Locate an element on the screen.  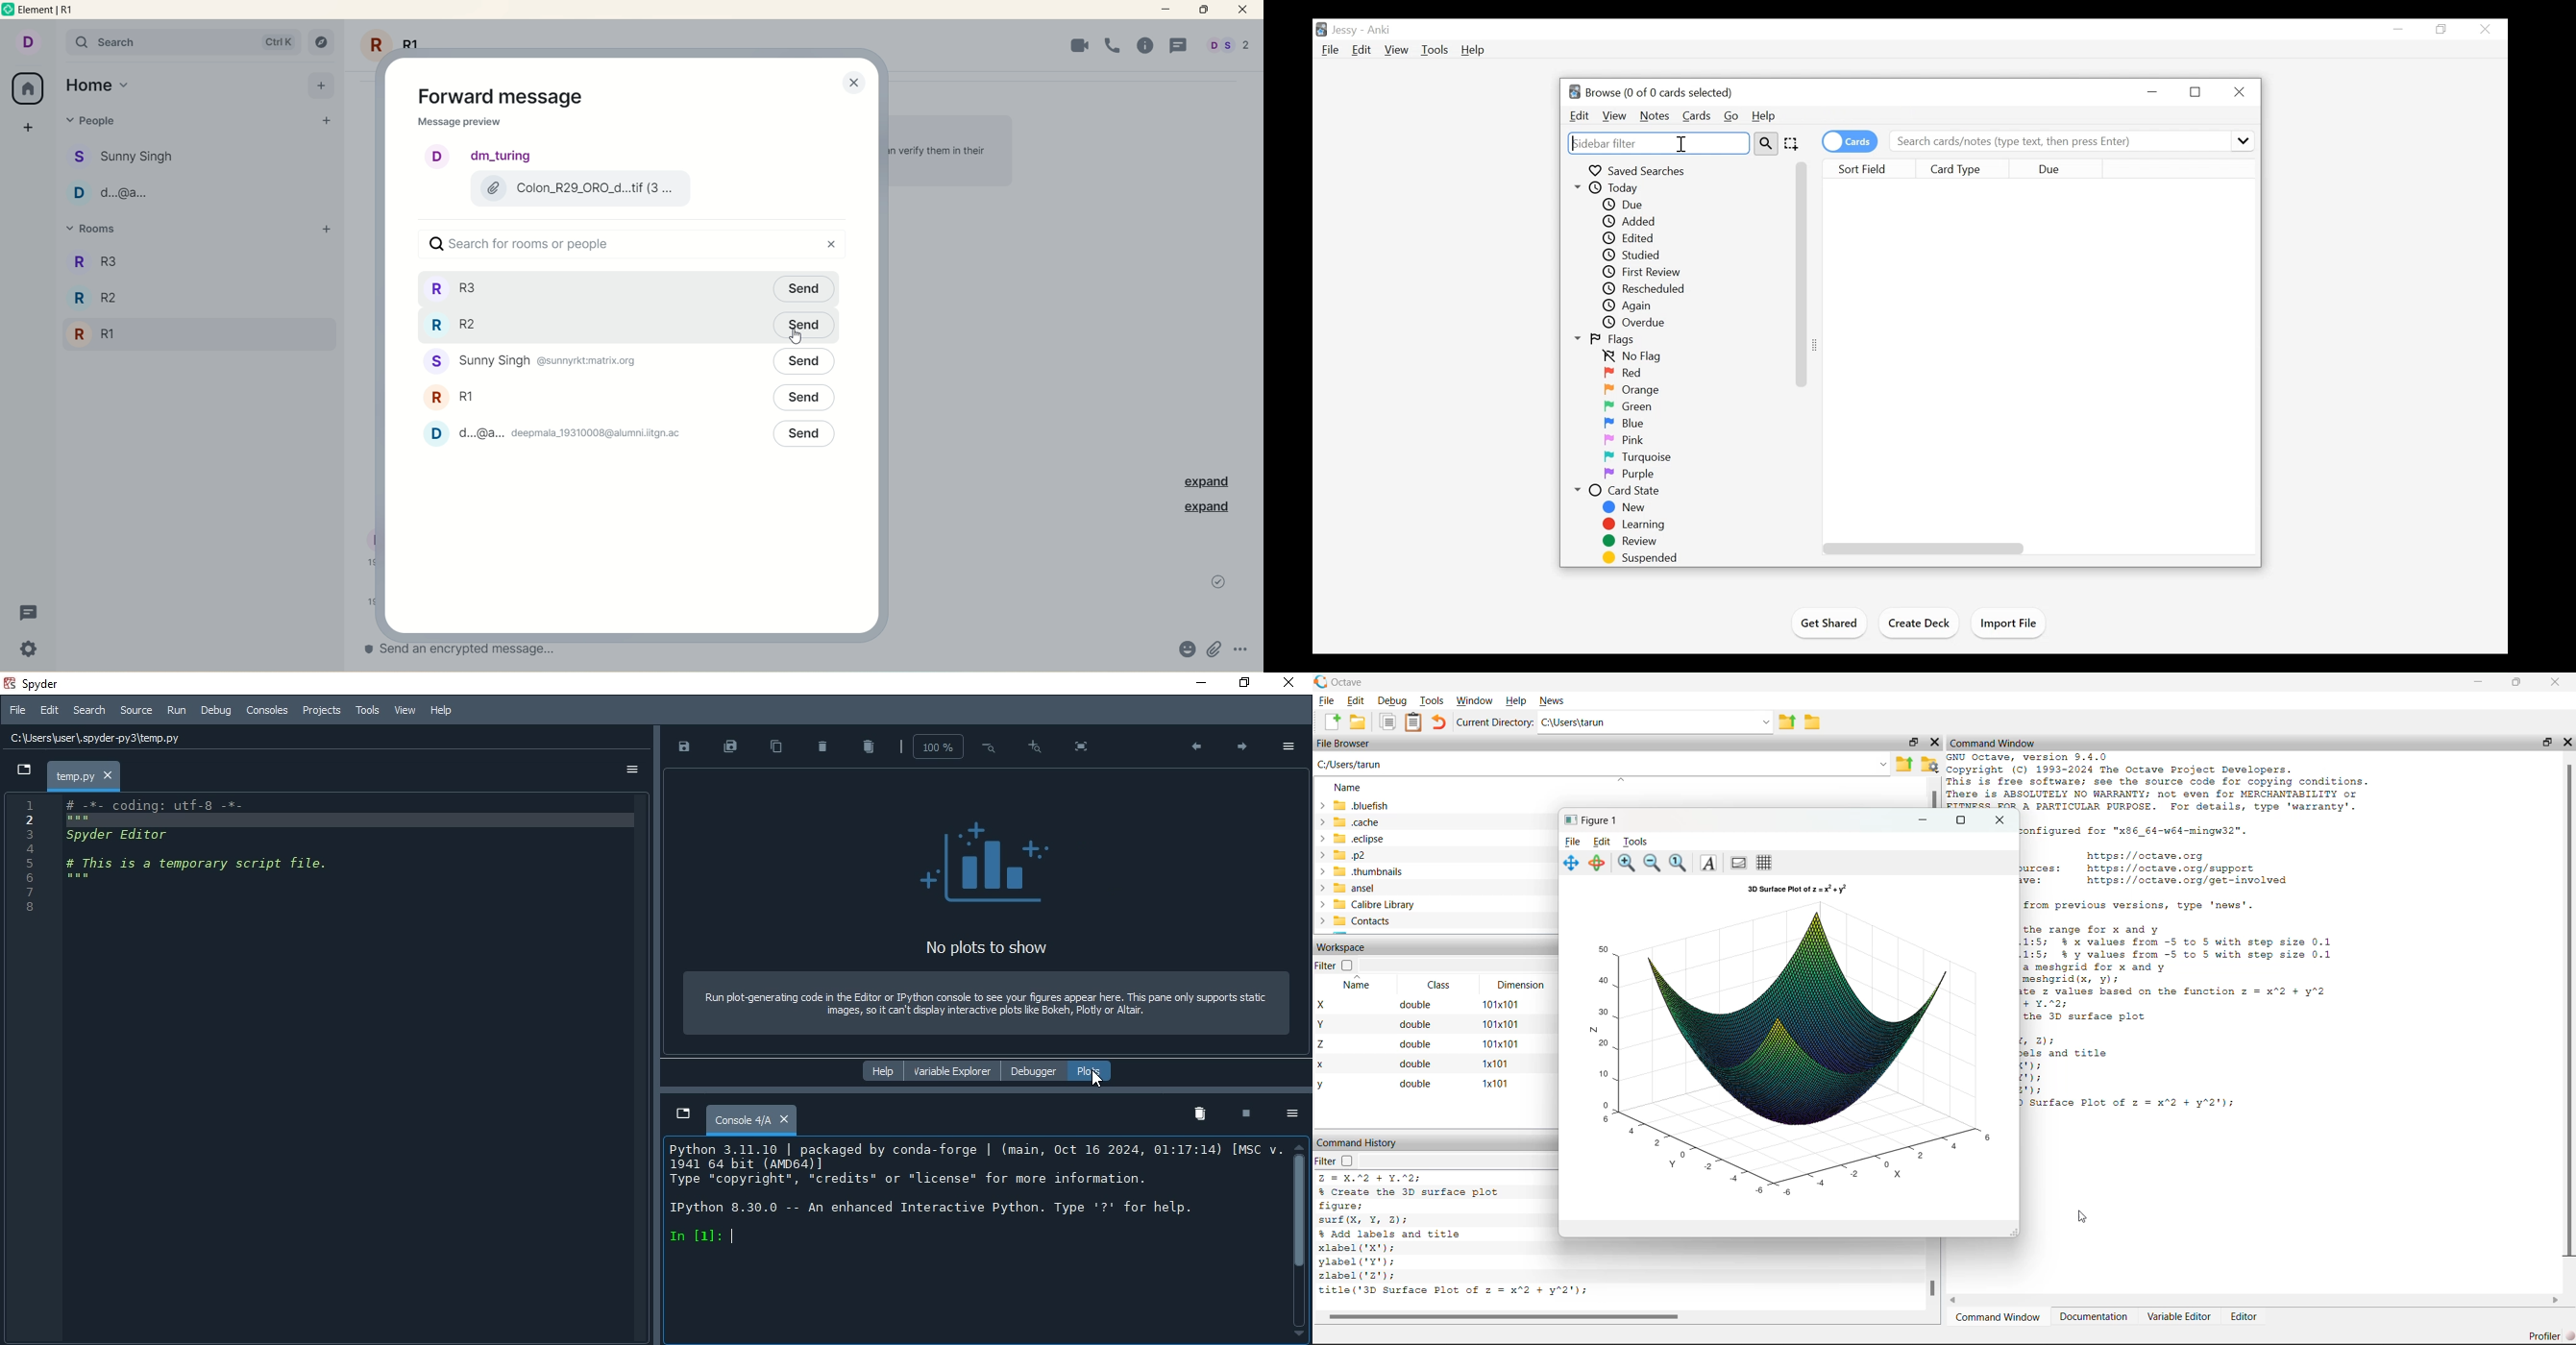
File  is located at coordinates (16, 710).